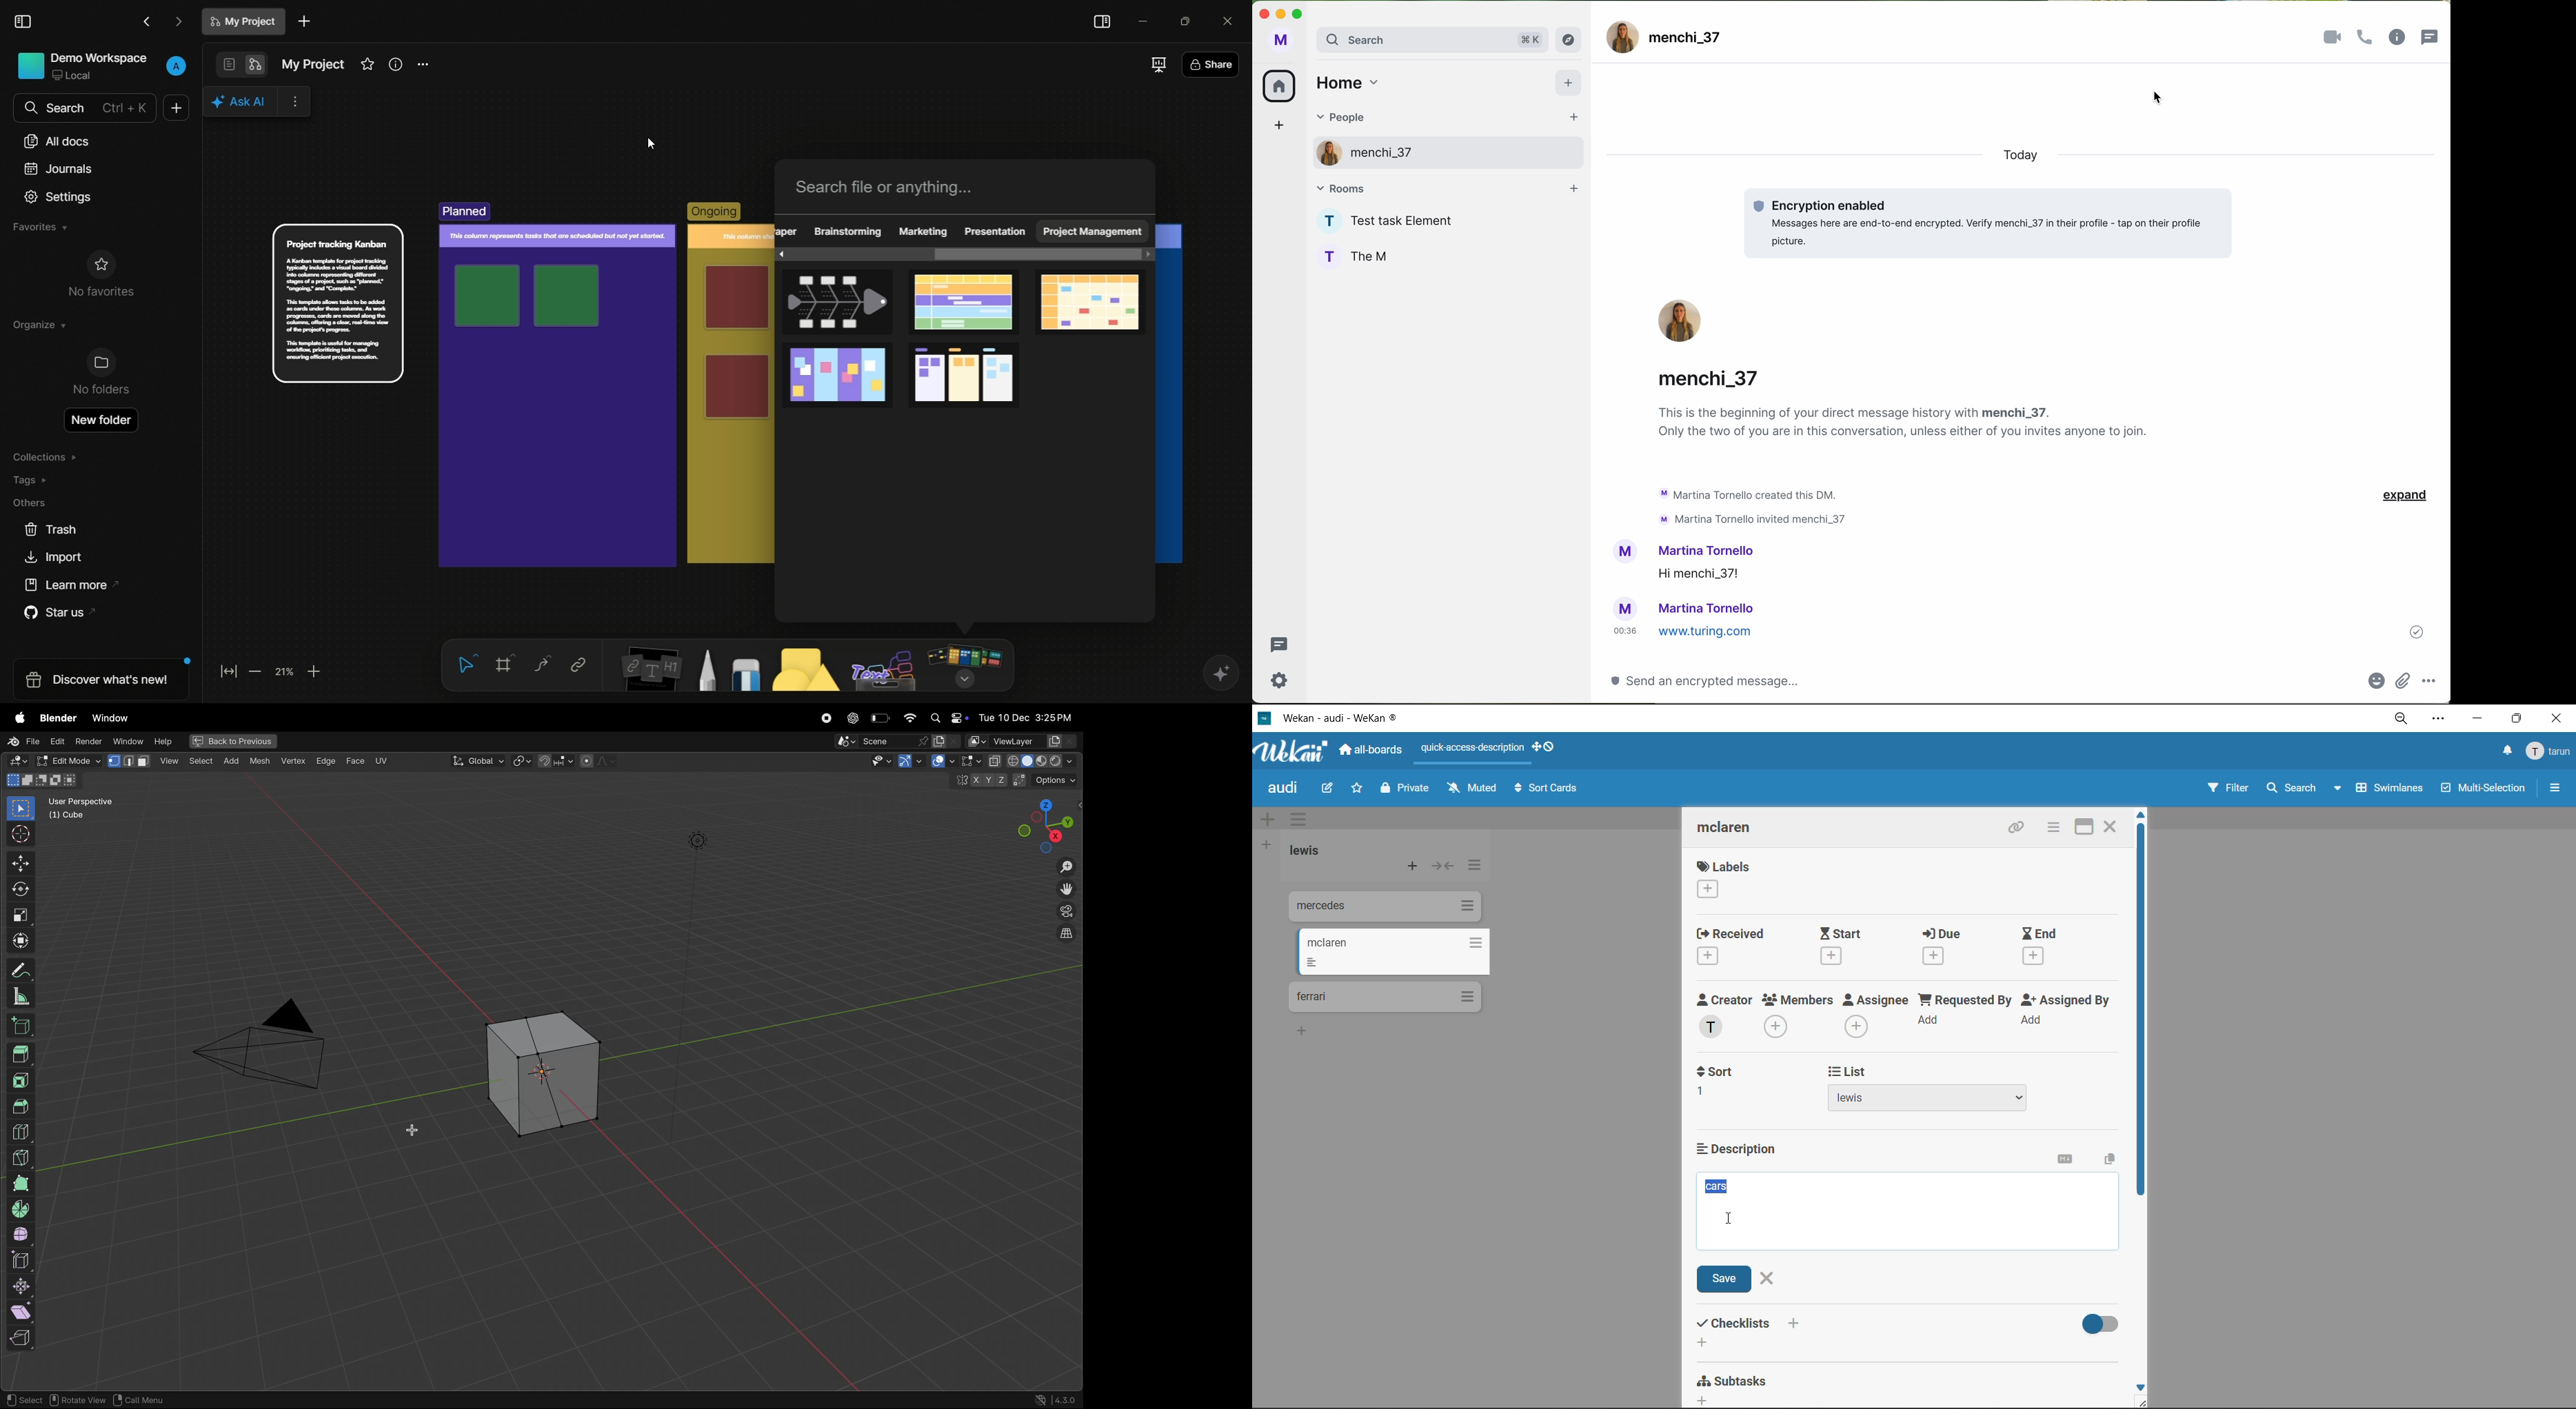  What do you see at coordinates (1326, 221) in the screenshot?
I see `profile` at bounding box center [1326, 221].